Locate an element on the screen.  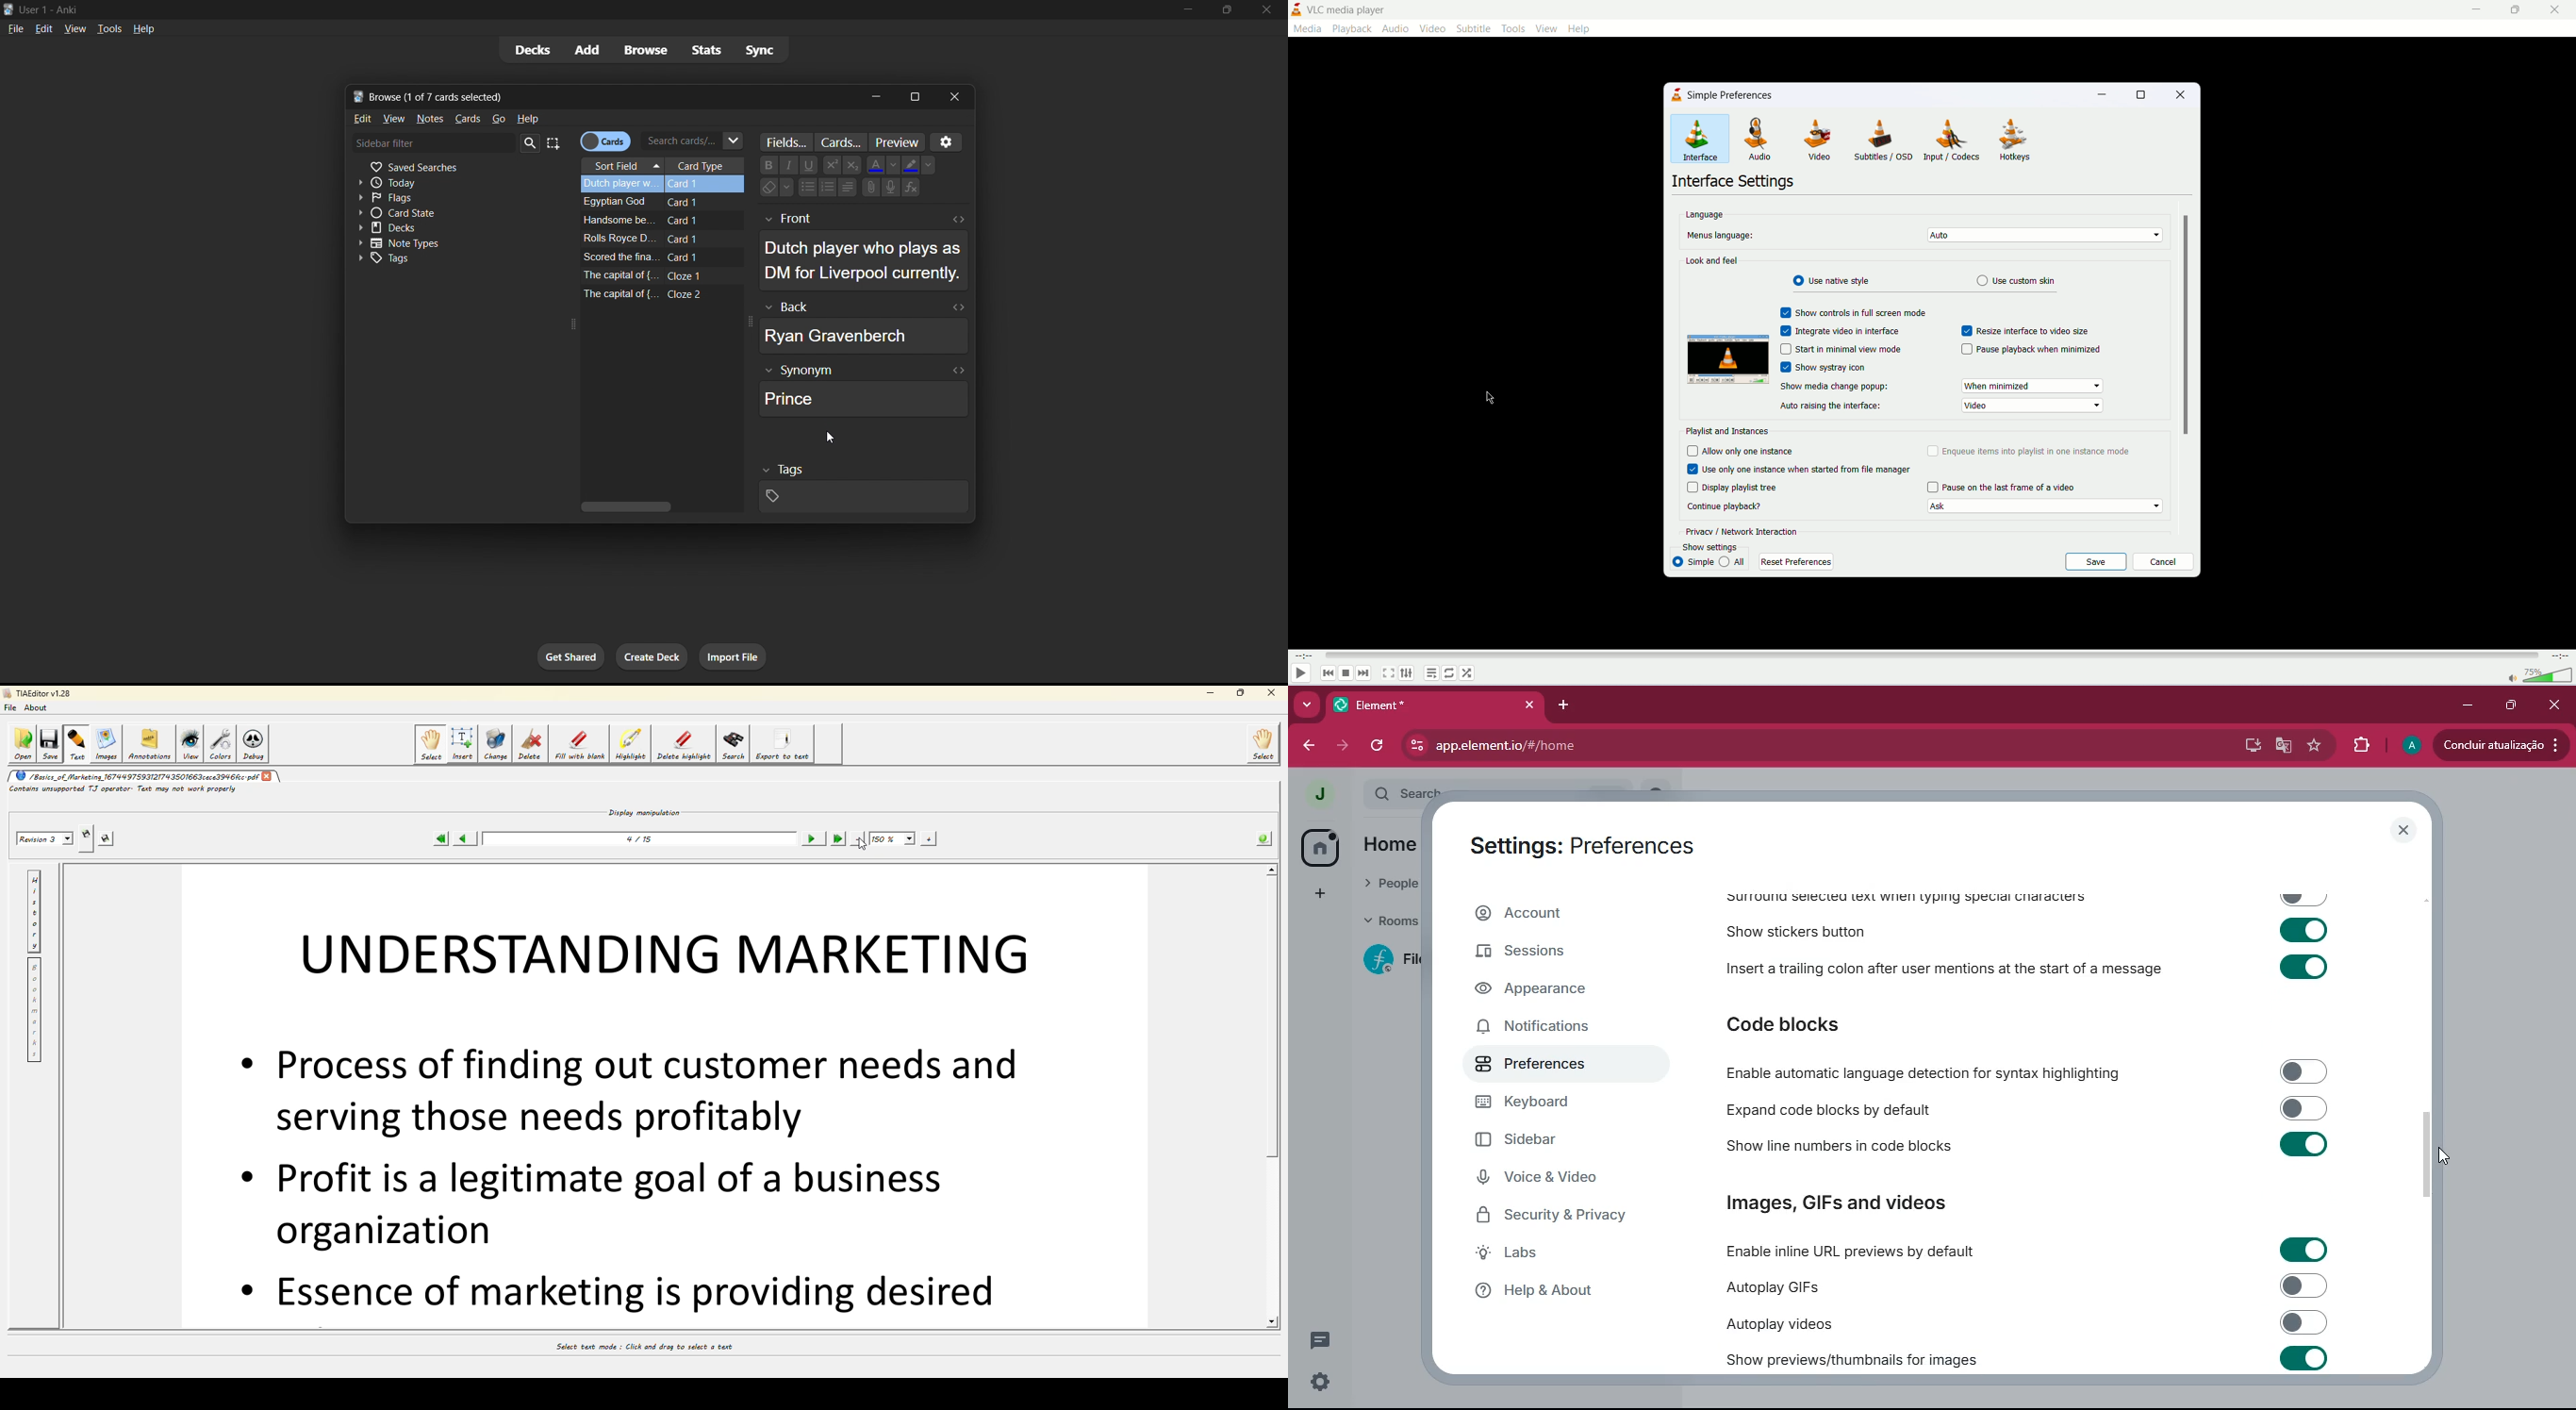
import file is located at coordinates (737, 656).